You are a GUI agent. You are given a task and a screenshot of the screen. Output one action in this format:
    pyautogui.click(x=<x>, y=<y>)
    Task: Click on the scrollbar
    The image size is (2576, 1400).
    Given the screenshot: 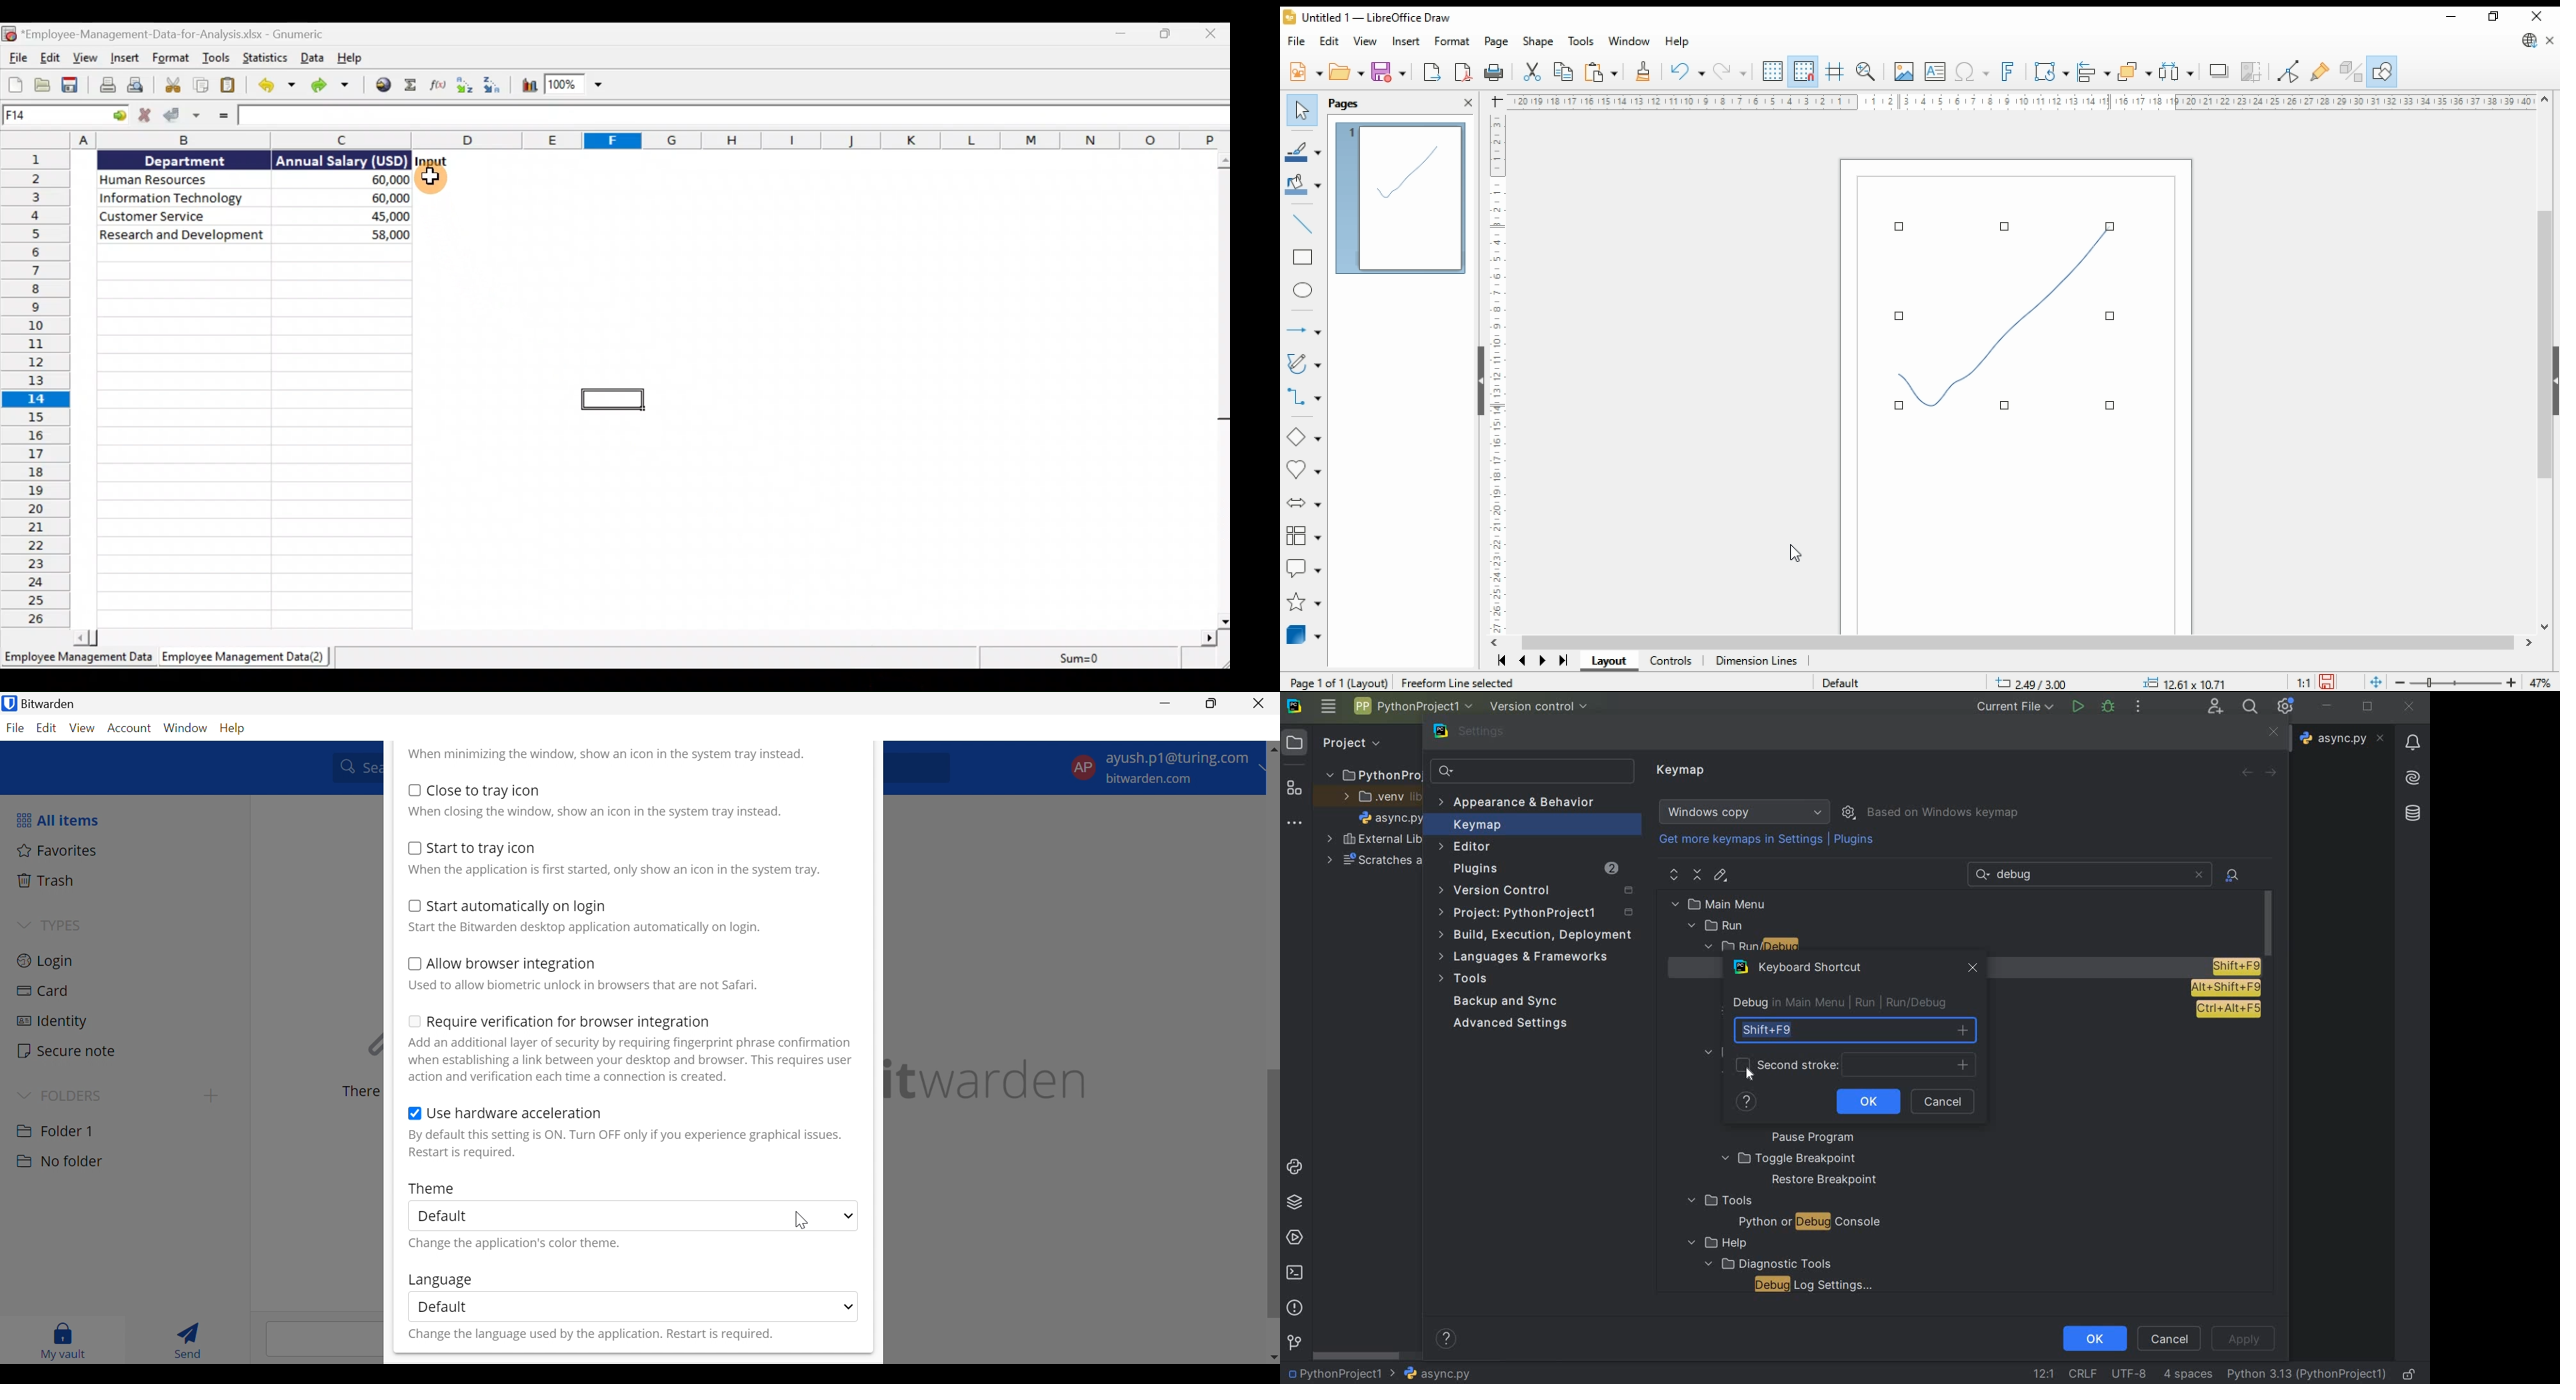 What is the action you would take?
    pyautogui.click(x=1358, y=1356)
    